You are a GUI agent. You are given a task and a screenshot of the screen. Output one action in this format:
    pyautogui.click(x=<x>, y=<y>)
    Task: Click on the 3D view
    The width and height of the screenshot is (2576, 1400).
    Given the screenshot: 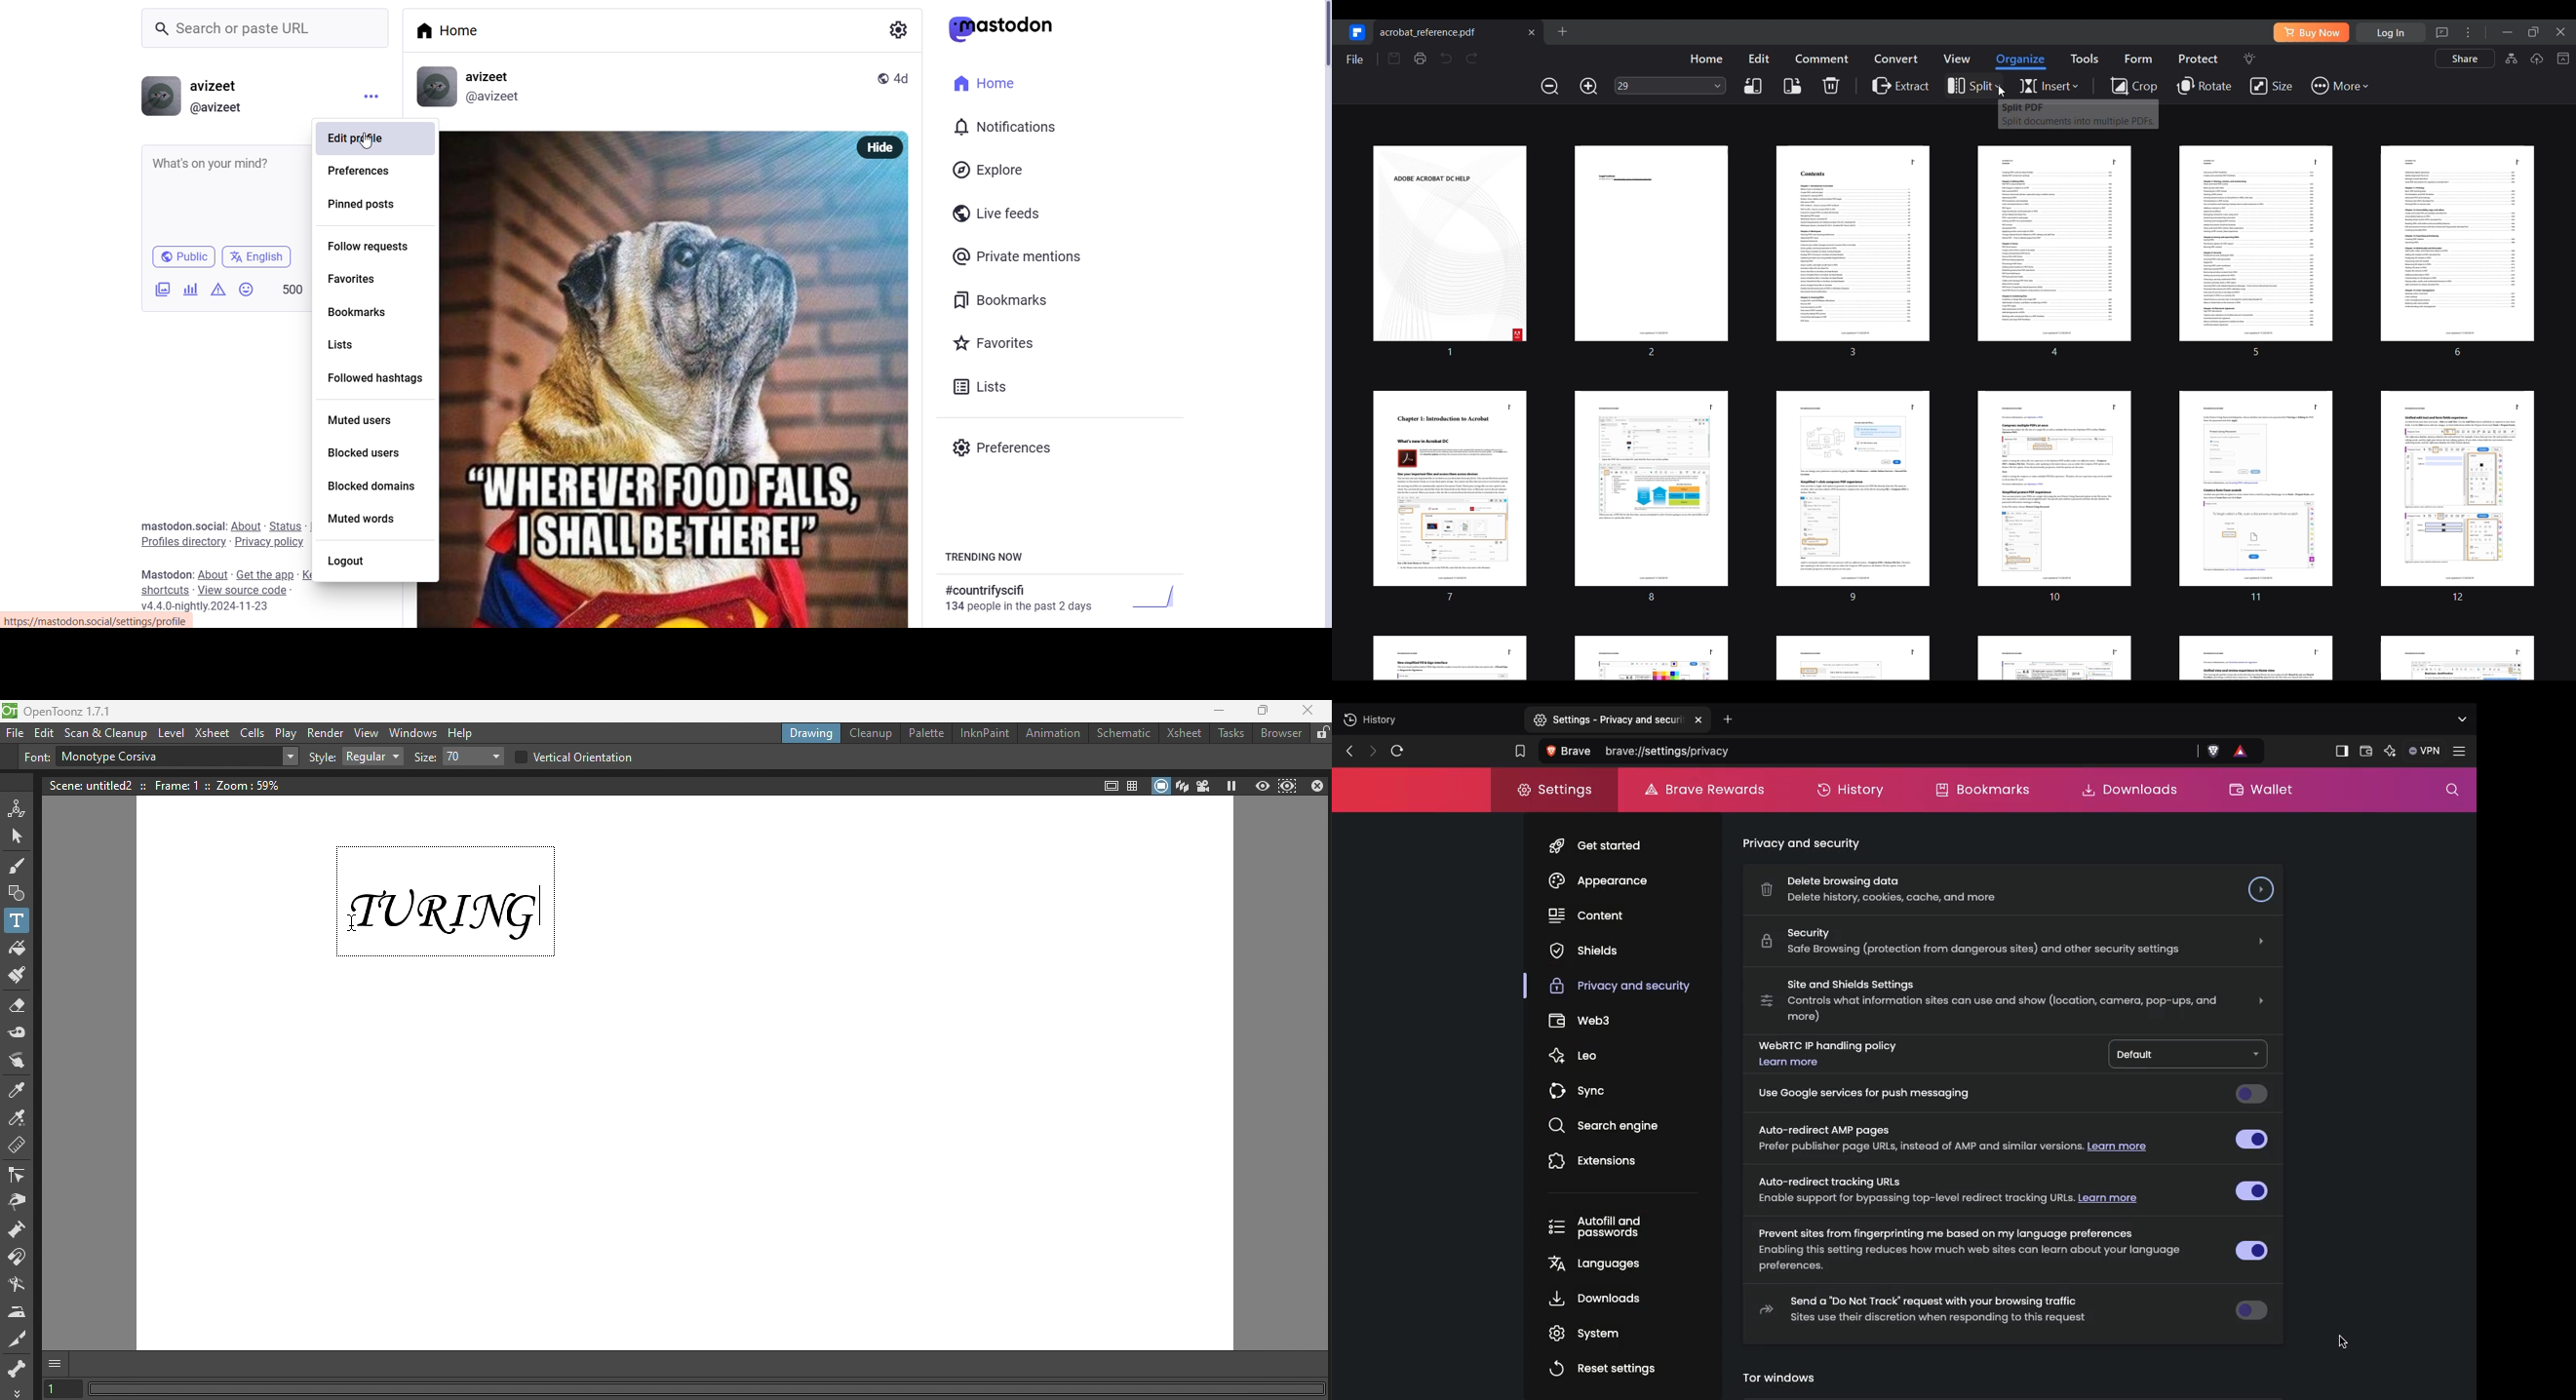 What is the action you would take?
    pyautogui.click(x=1185, y=787)
    